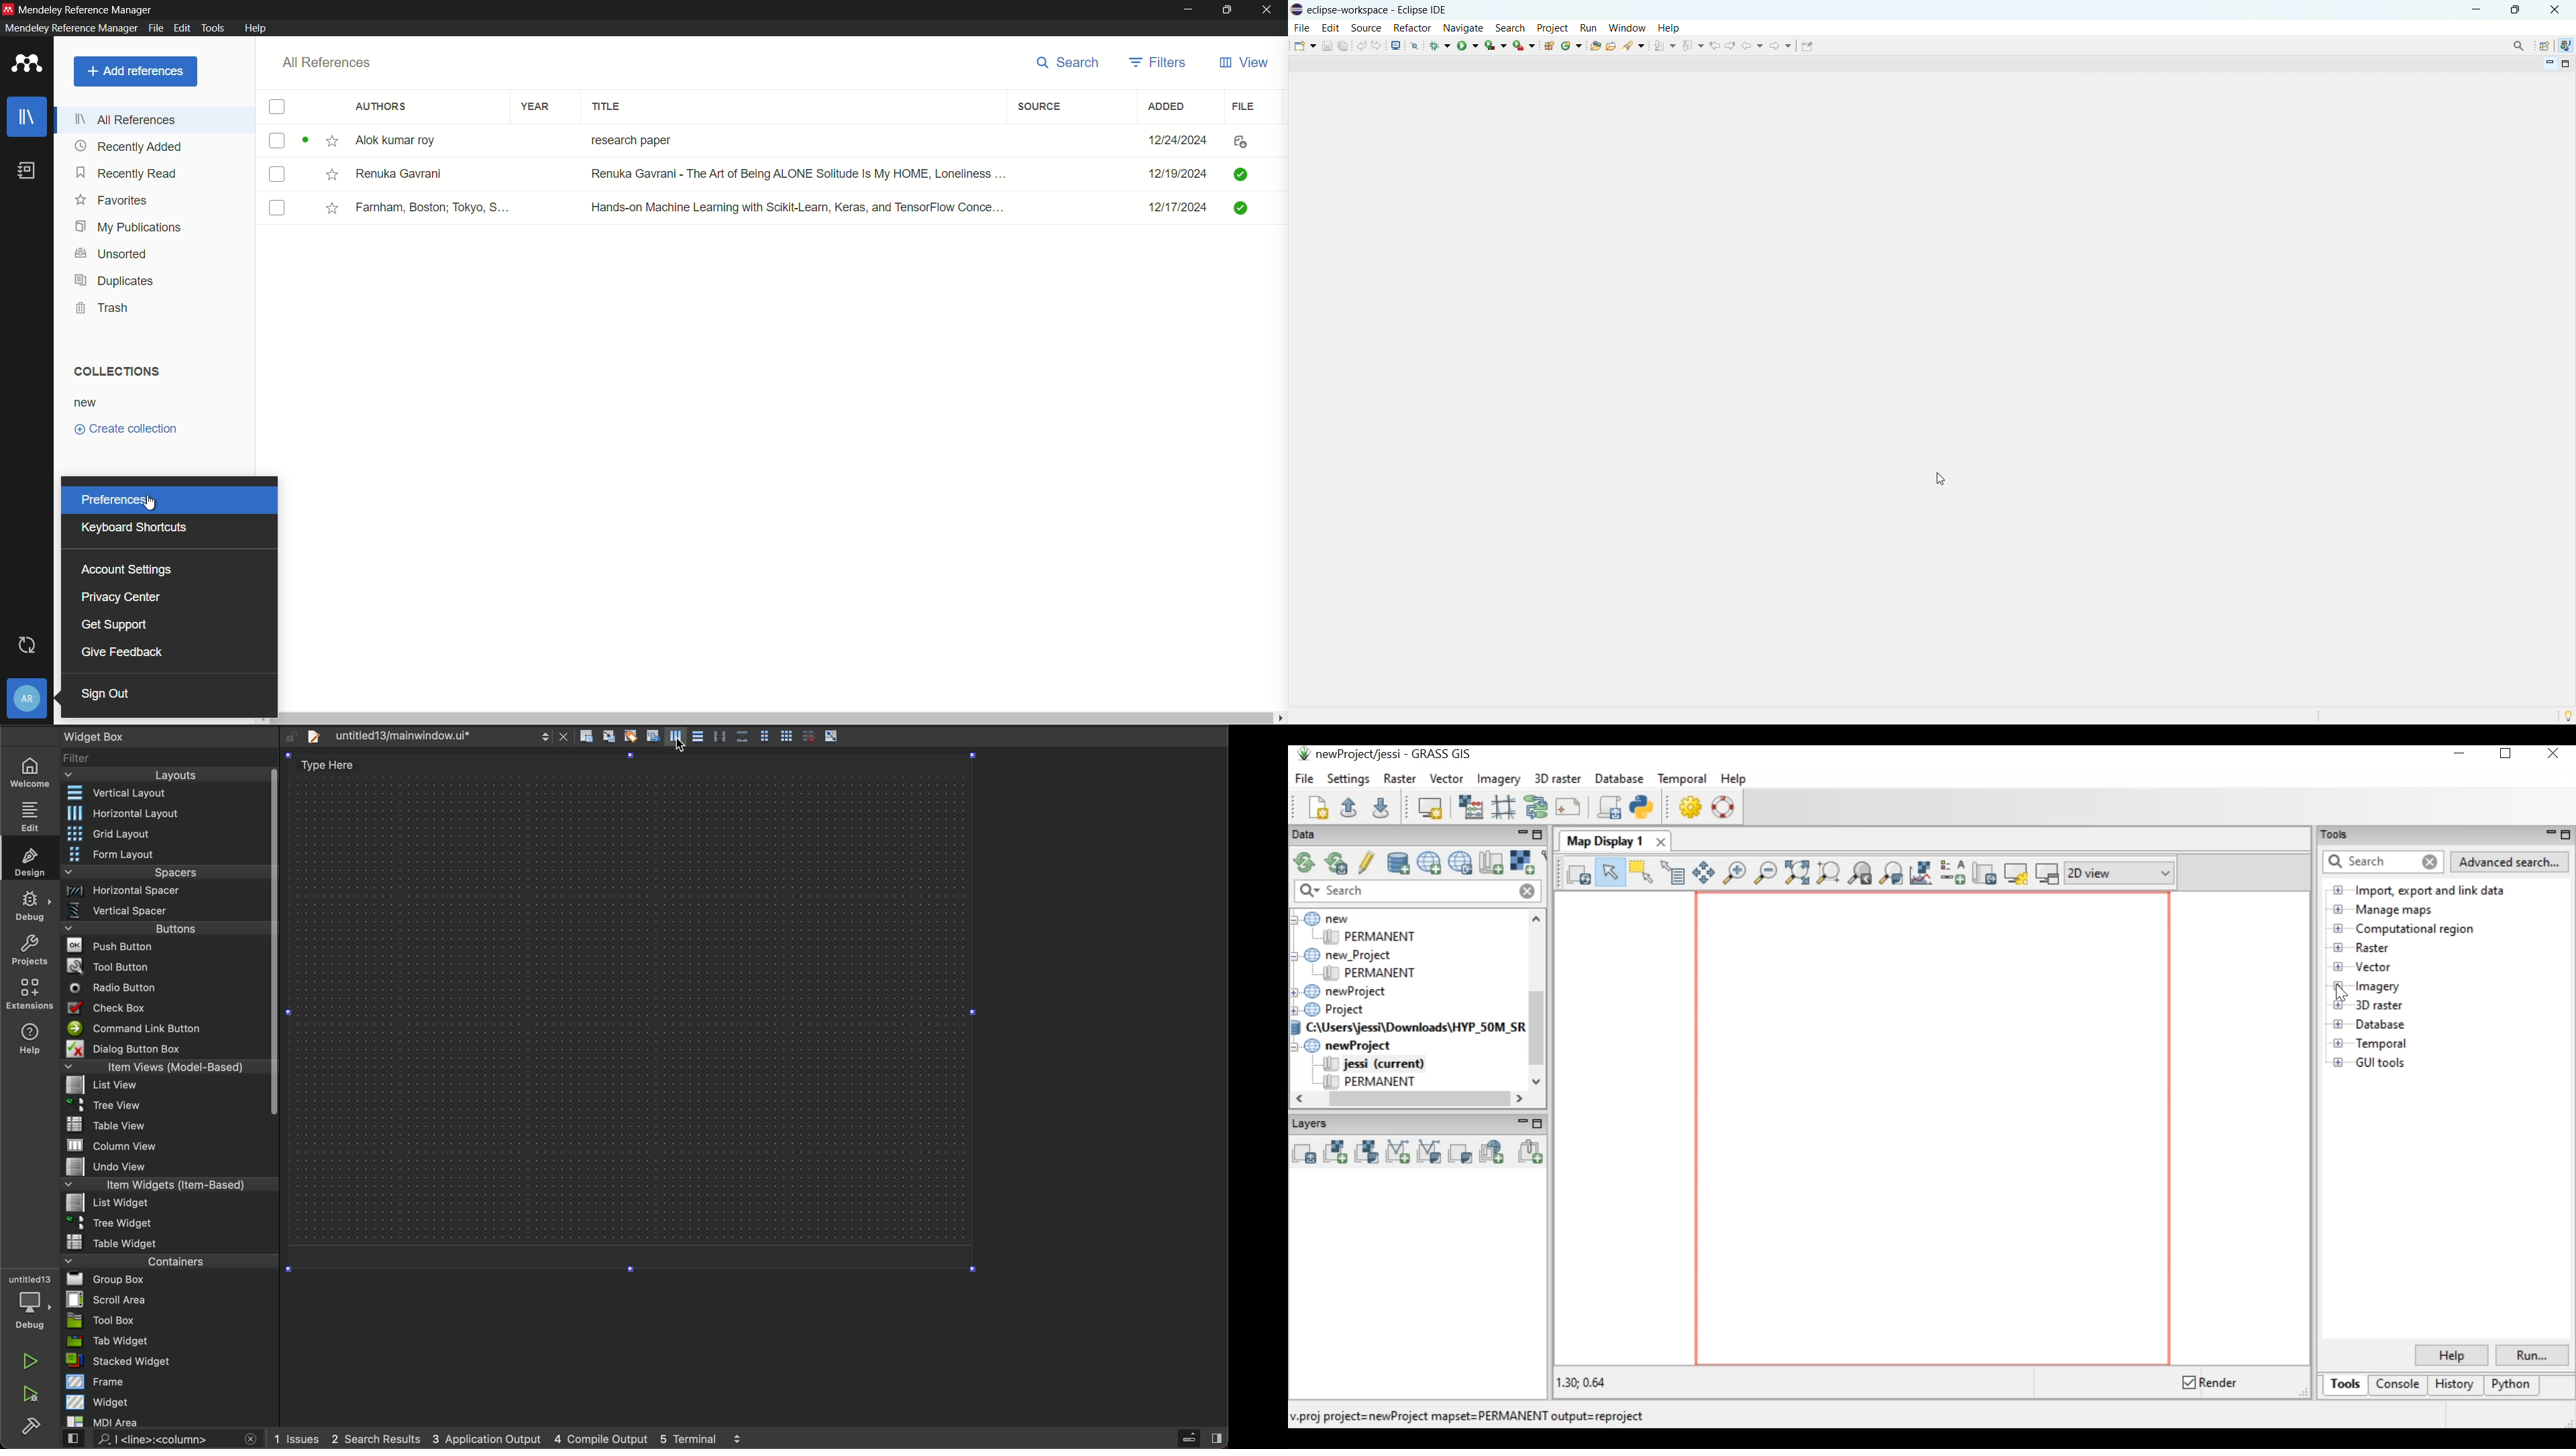 Image resolution: width=2576 pixels, height=1456 pixels. I want to click on source, so click(1039, 107).